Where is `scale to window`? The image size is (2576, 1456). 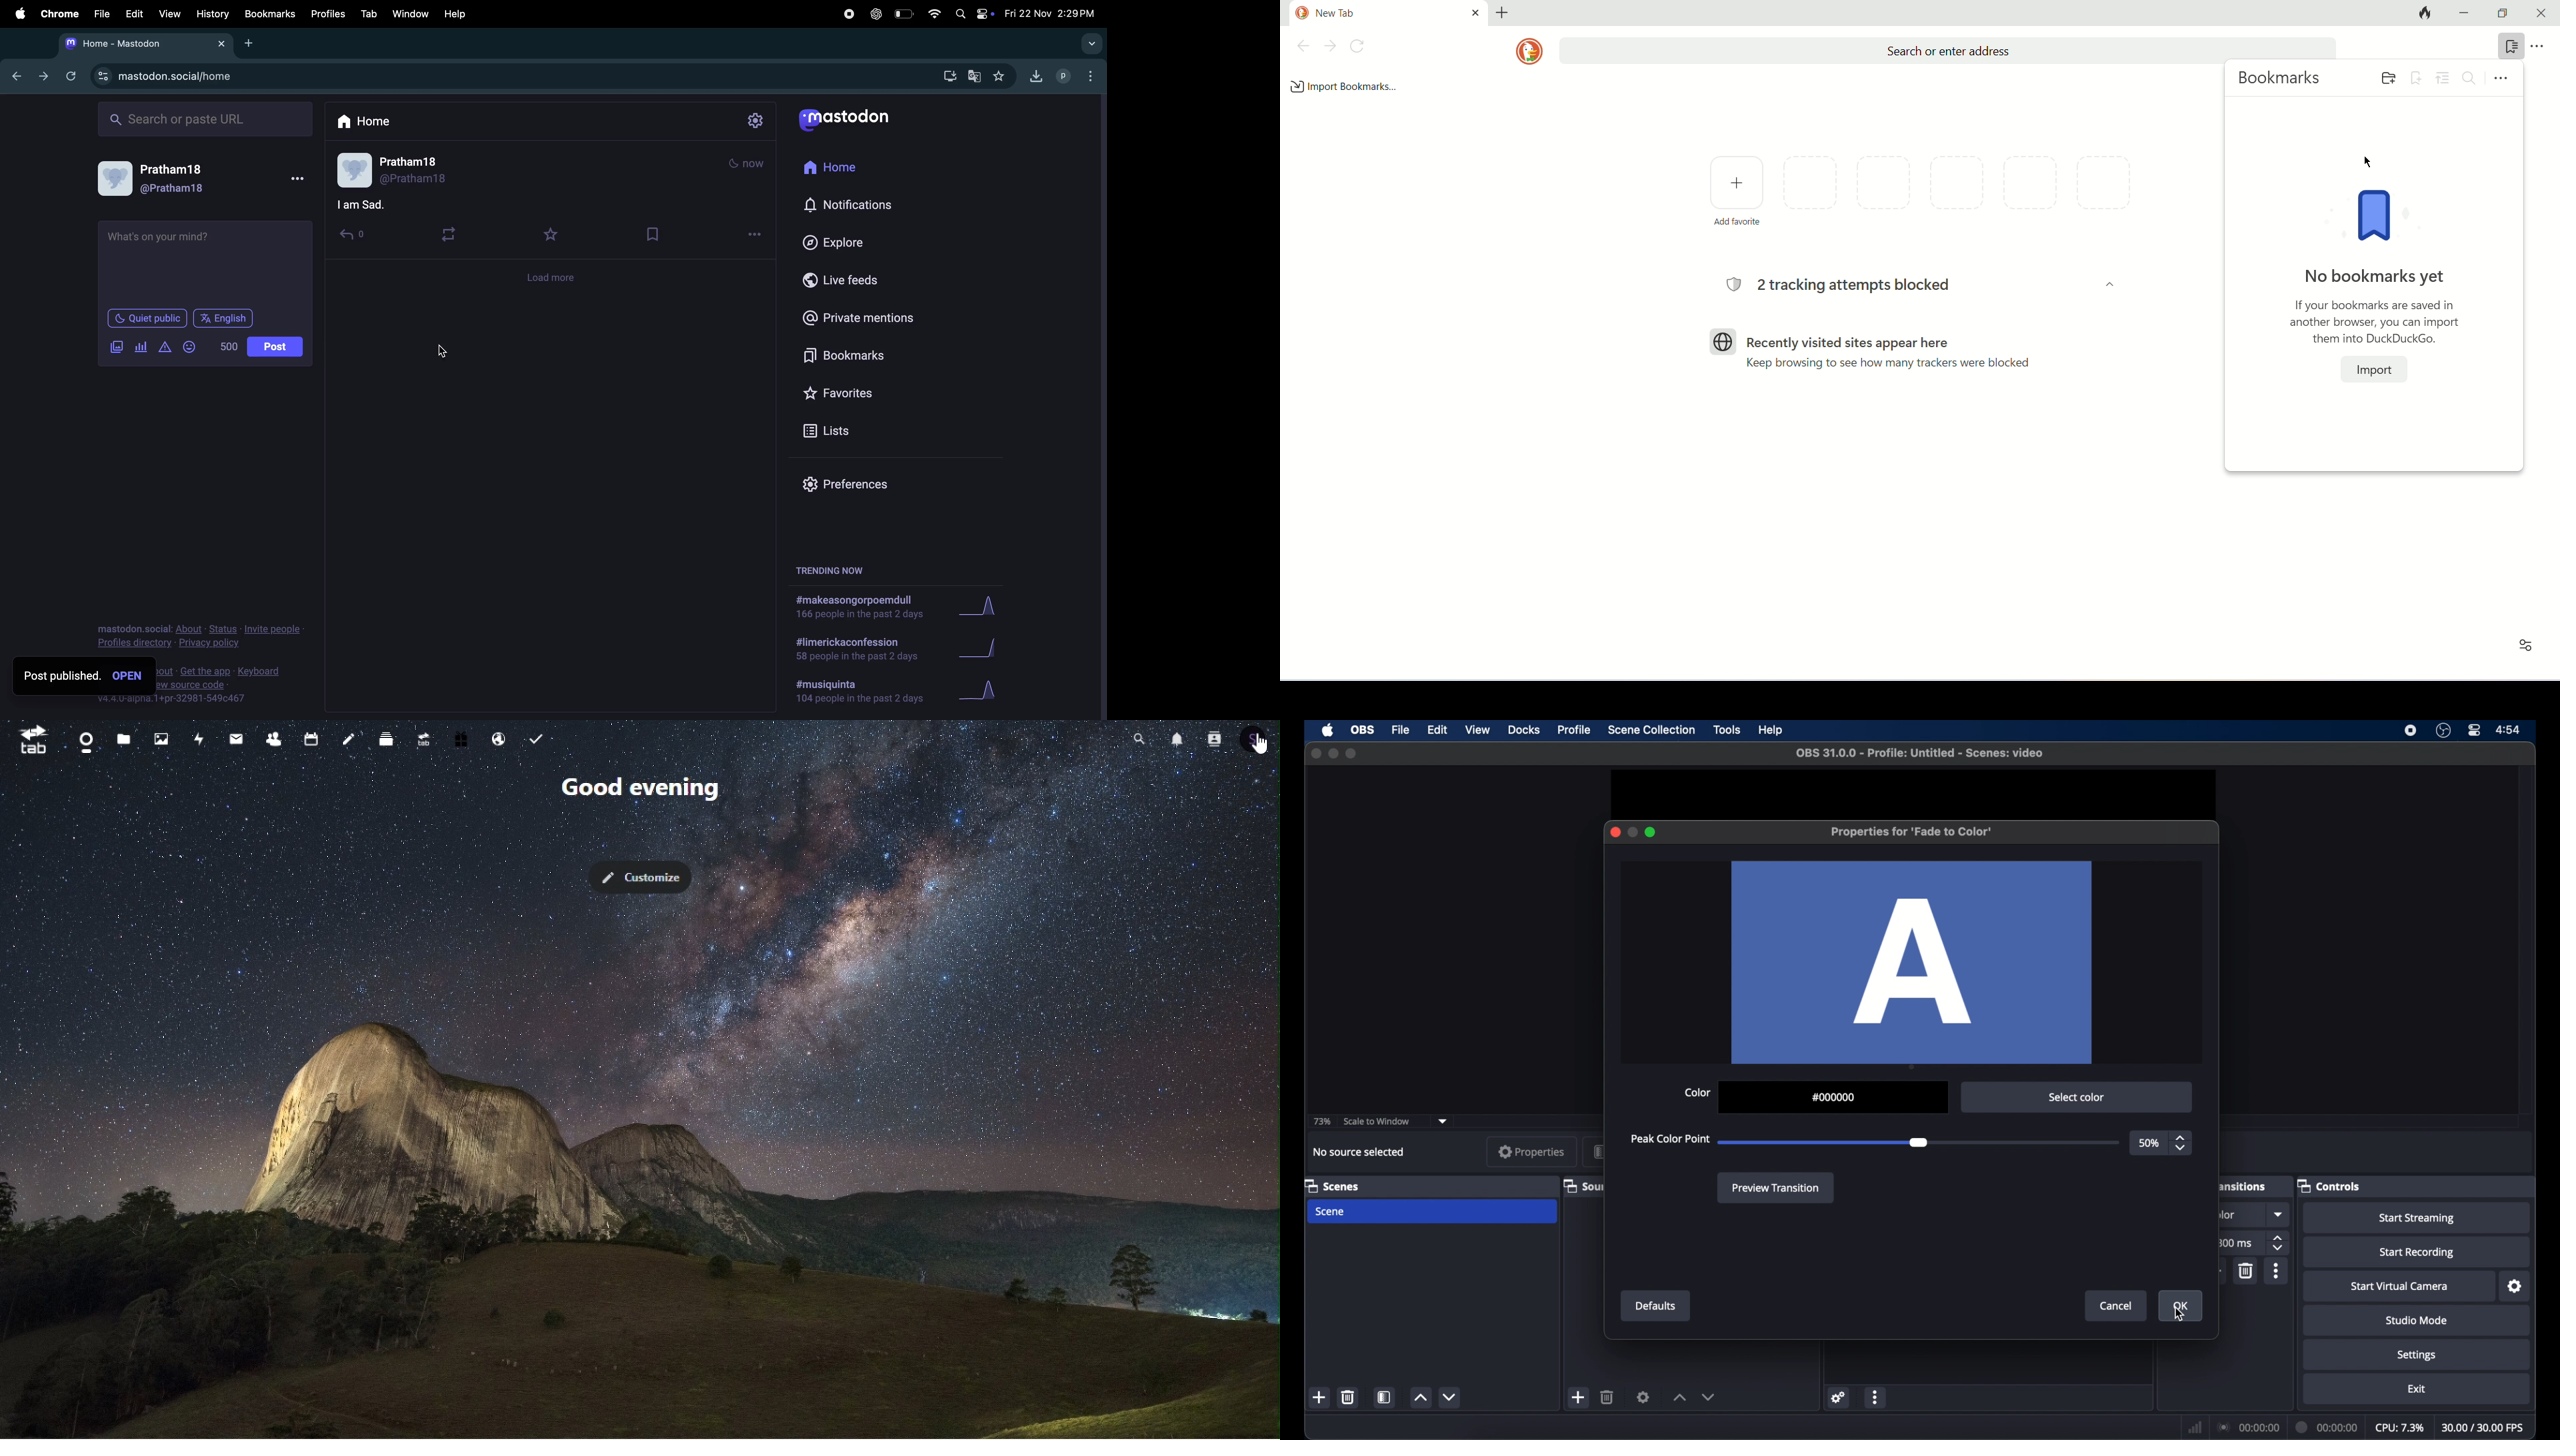 scale to window is located at coordinates (1377, 1122).